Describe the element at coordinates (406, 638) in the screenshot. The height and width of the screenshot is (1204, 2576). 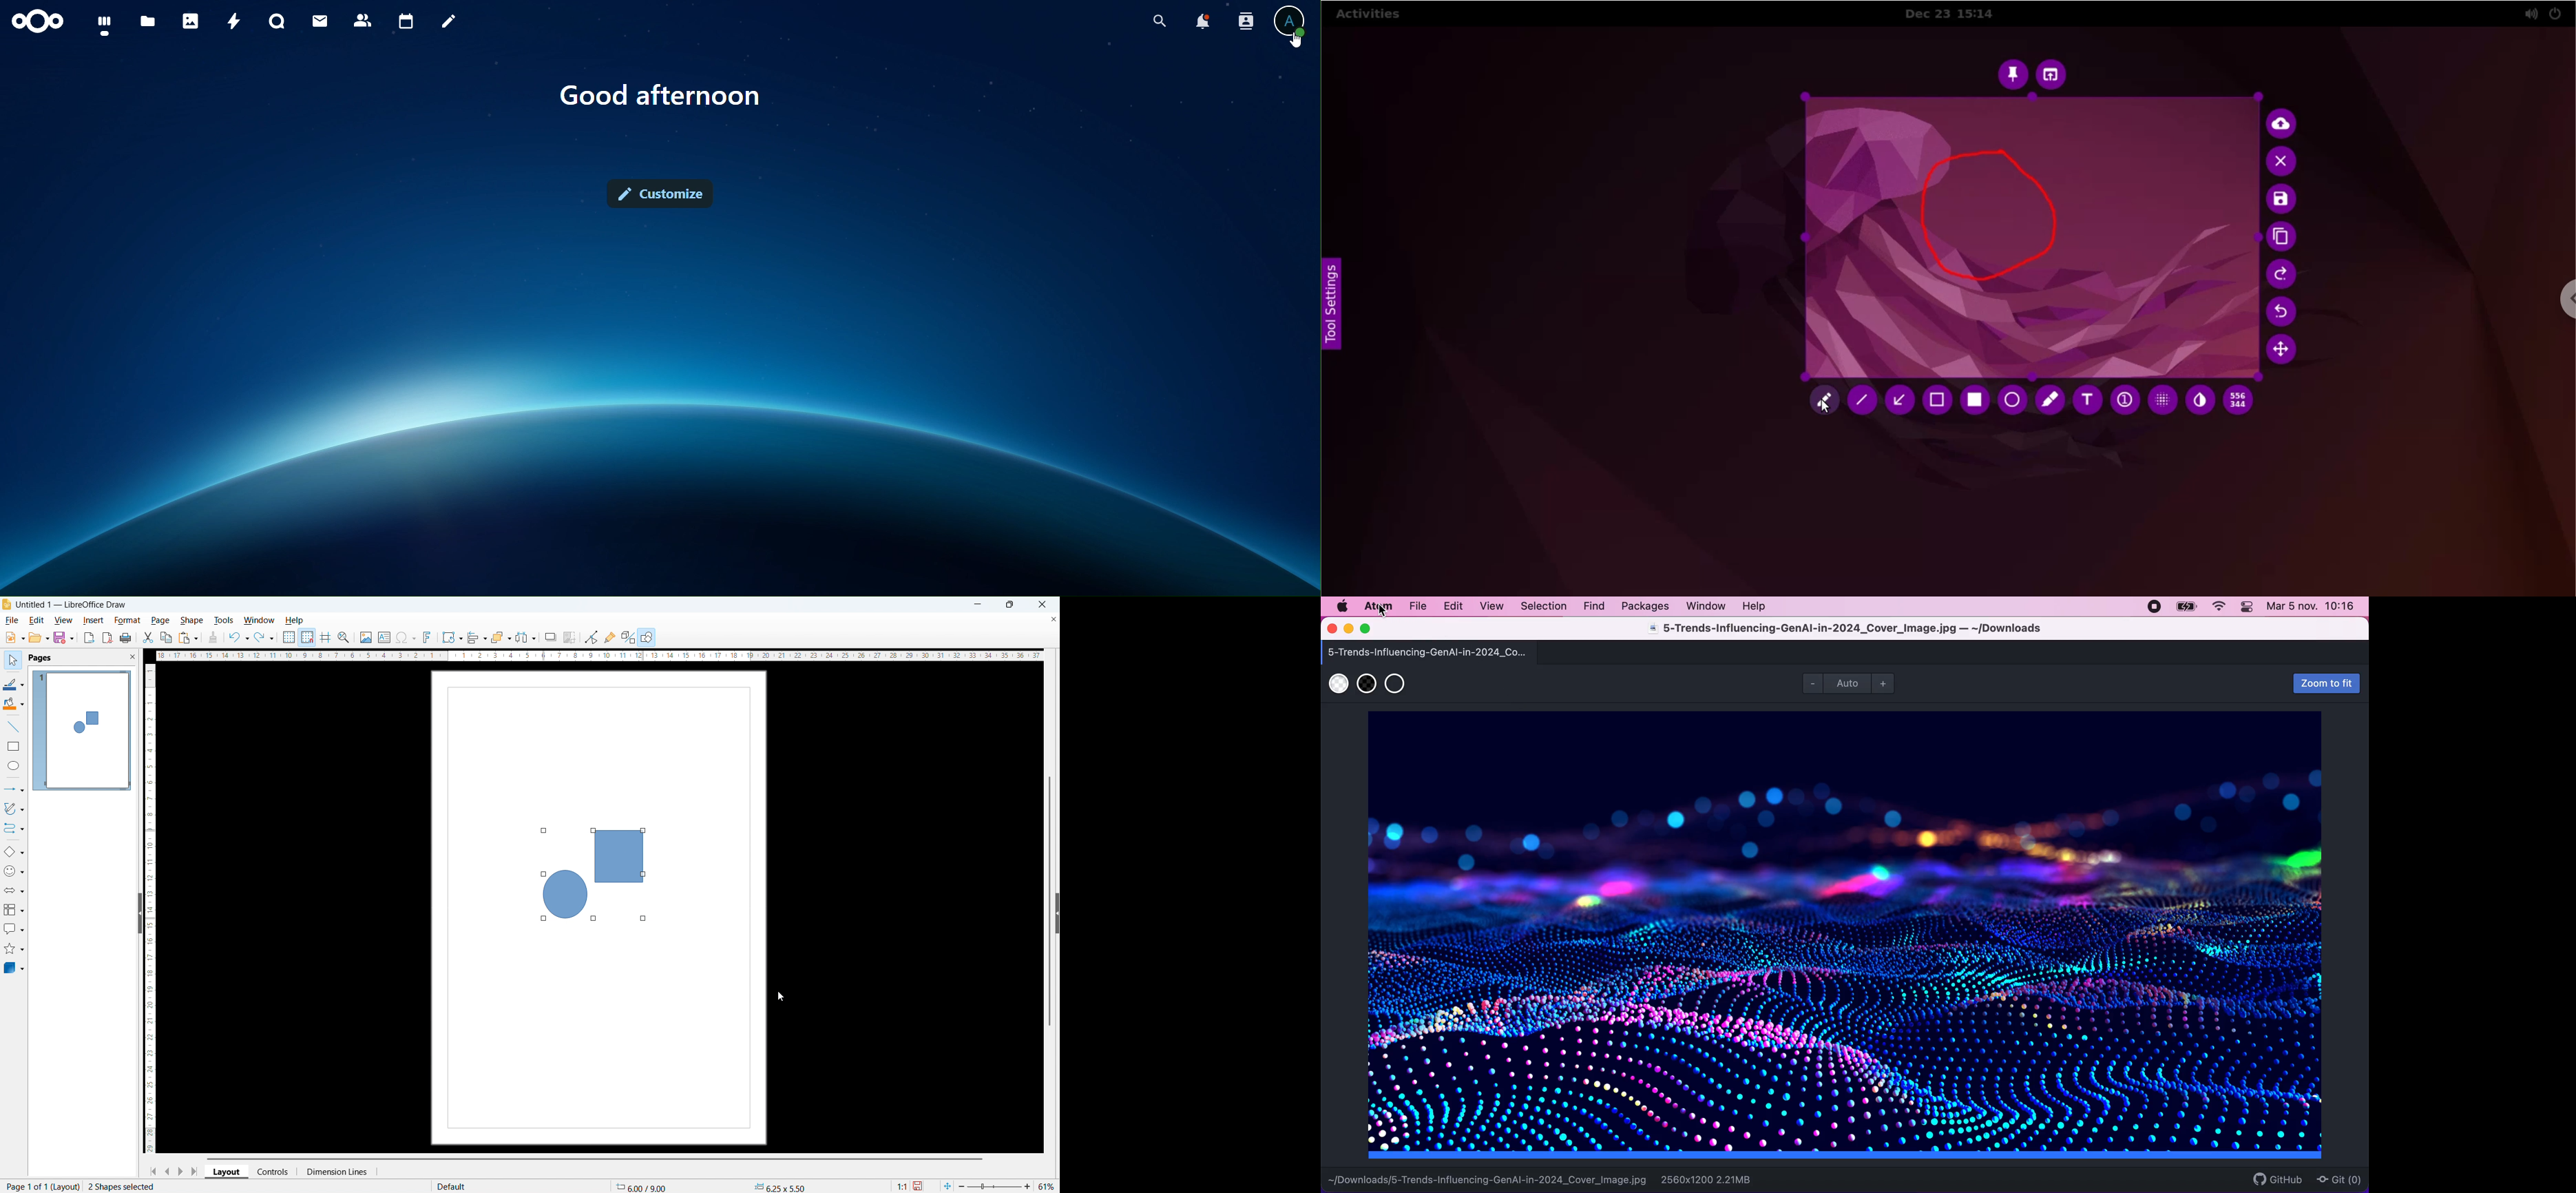
I see `insert symbols` at that location.